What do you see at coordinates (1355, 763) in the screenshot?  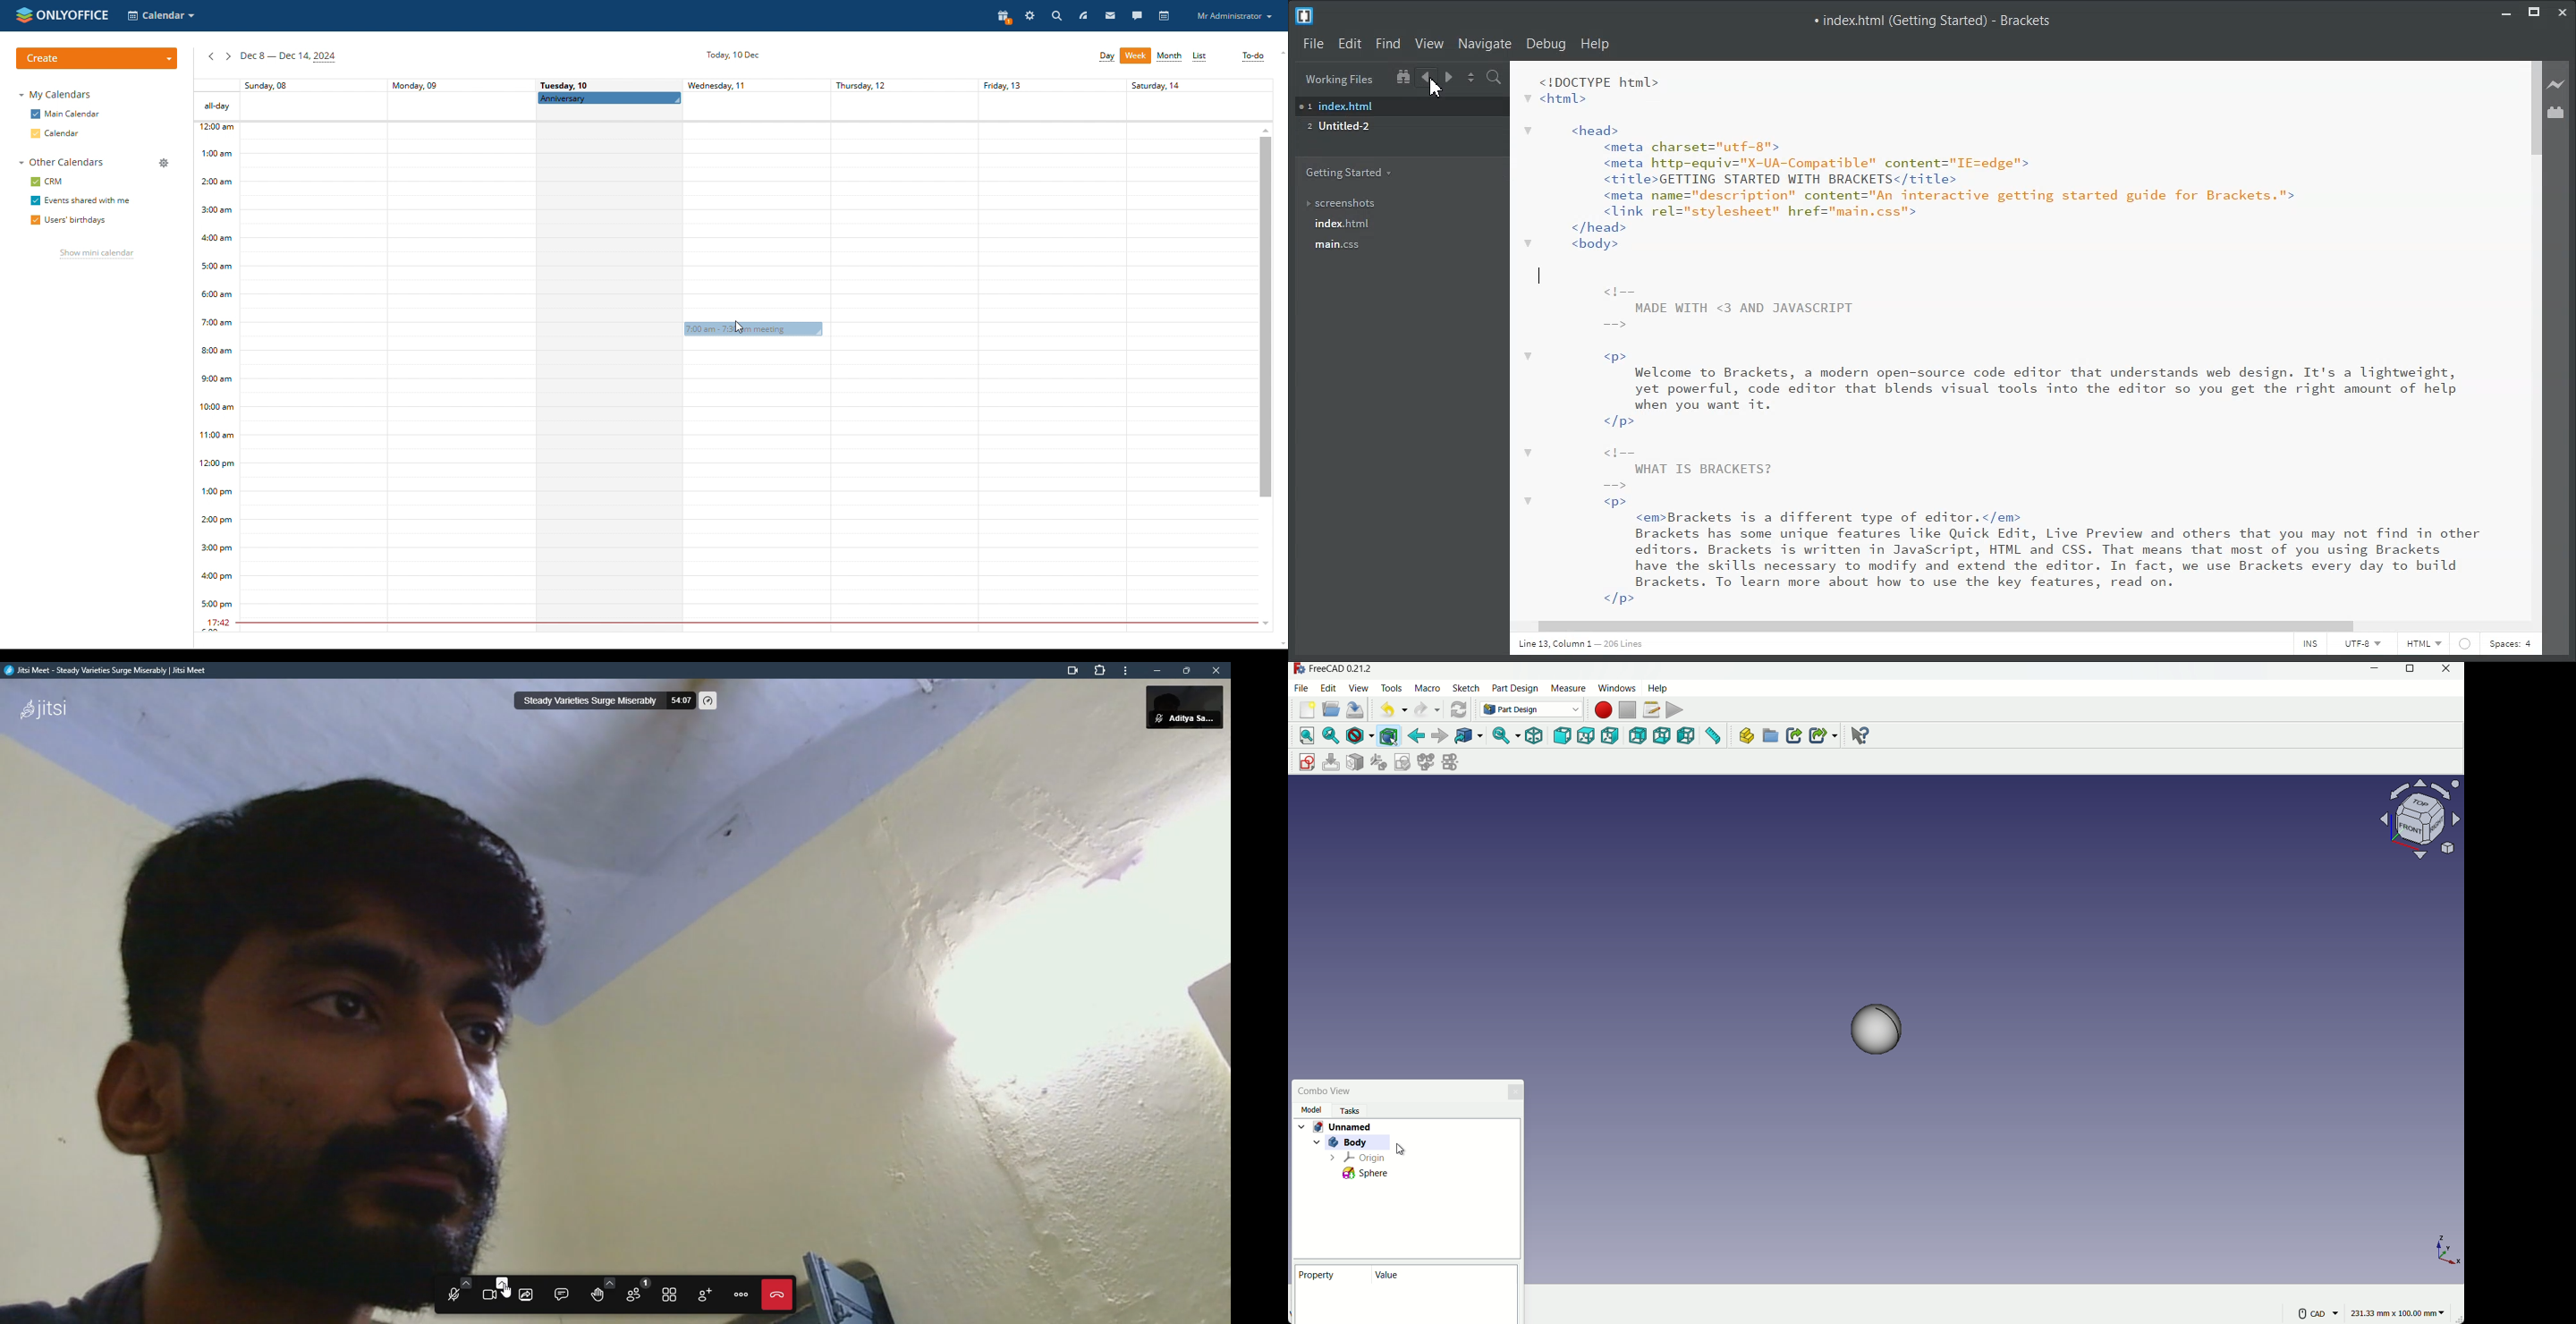 I see `mark sketch to face` at bounding box center [1355, 763].